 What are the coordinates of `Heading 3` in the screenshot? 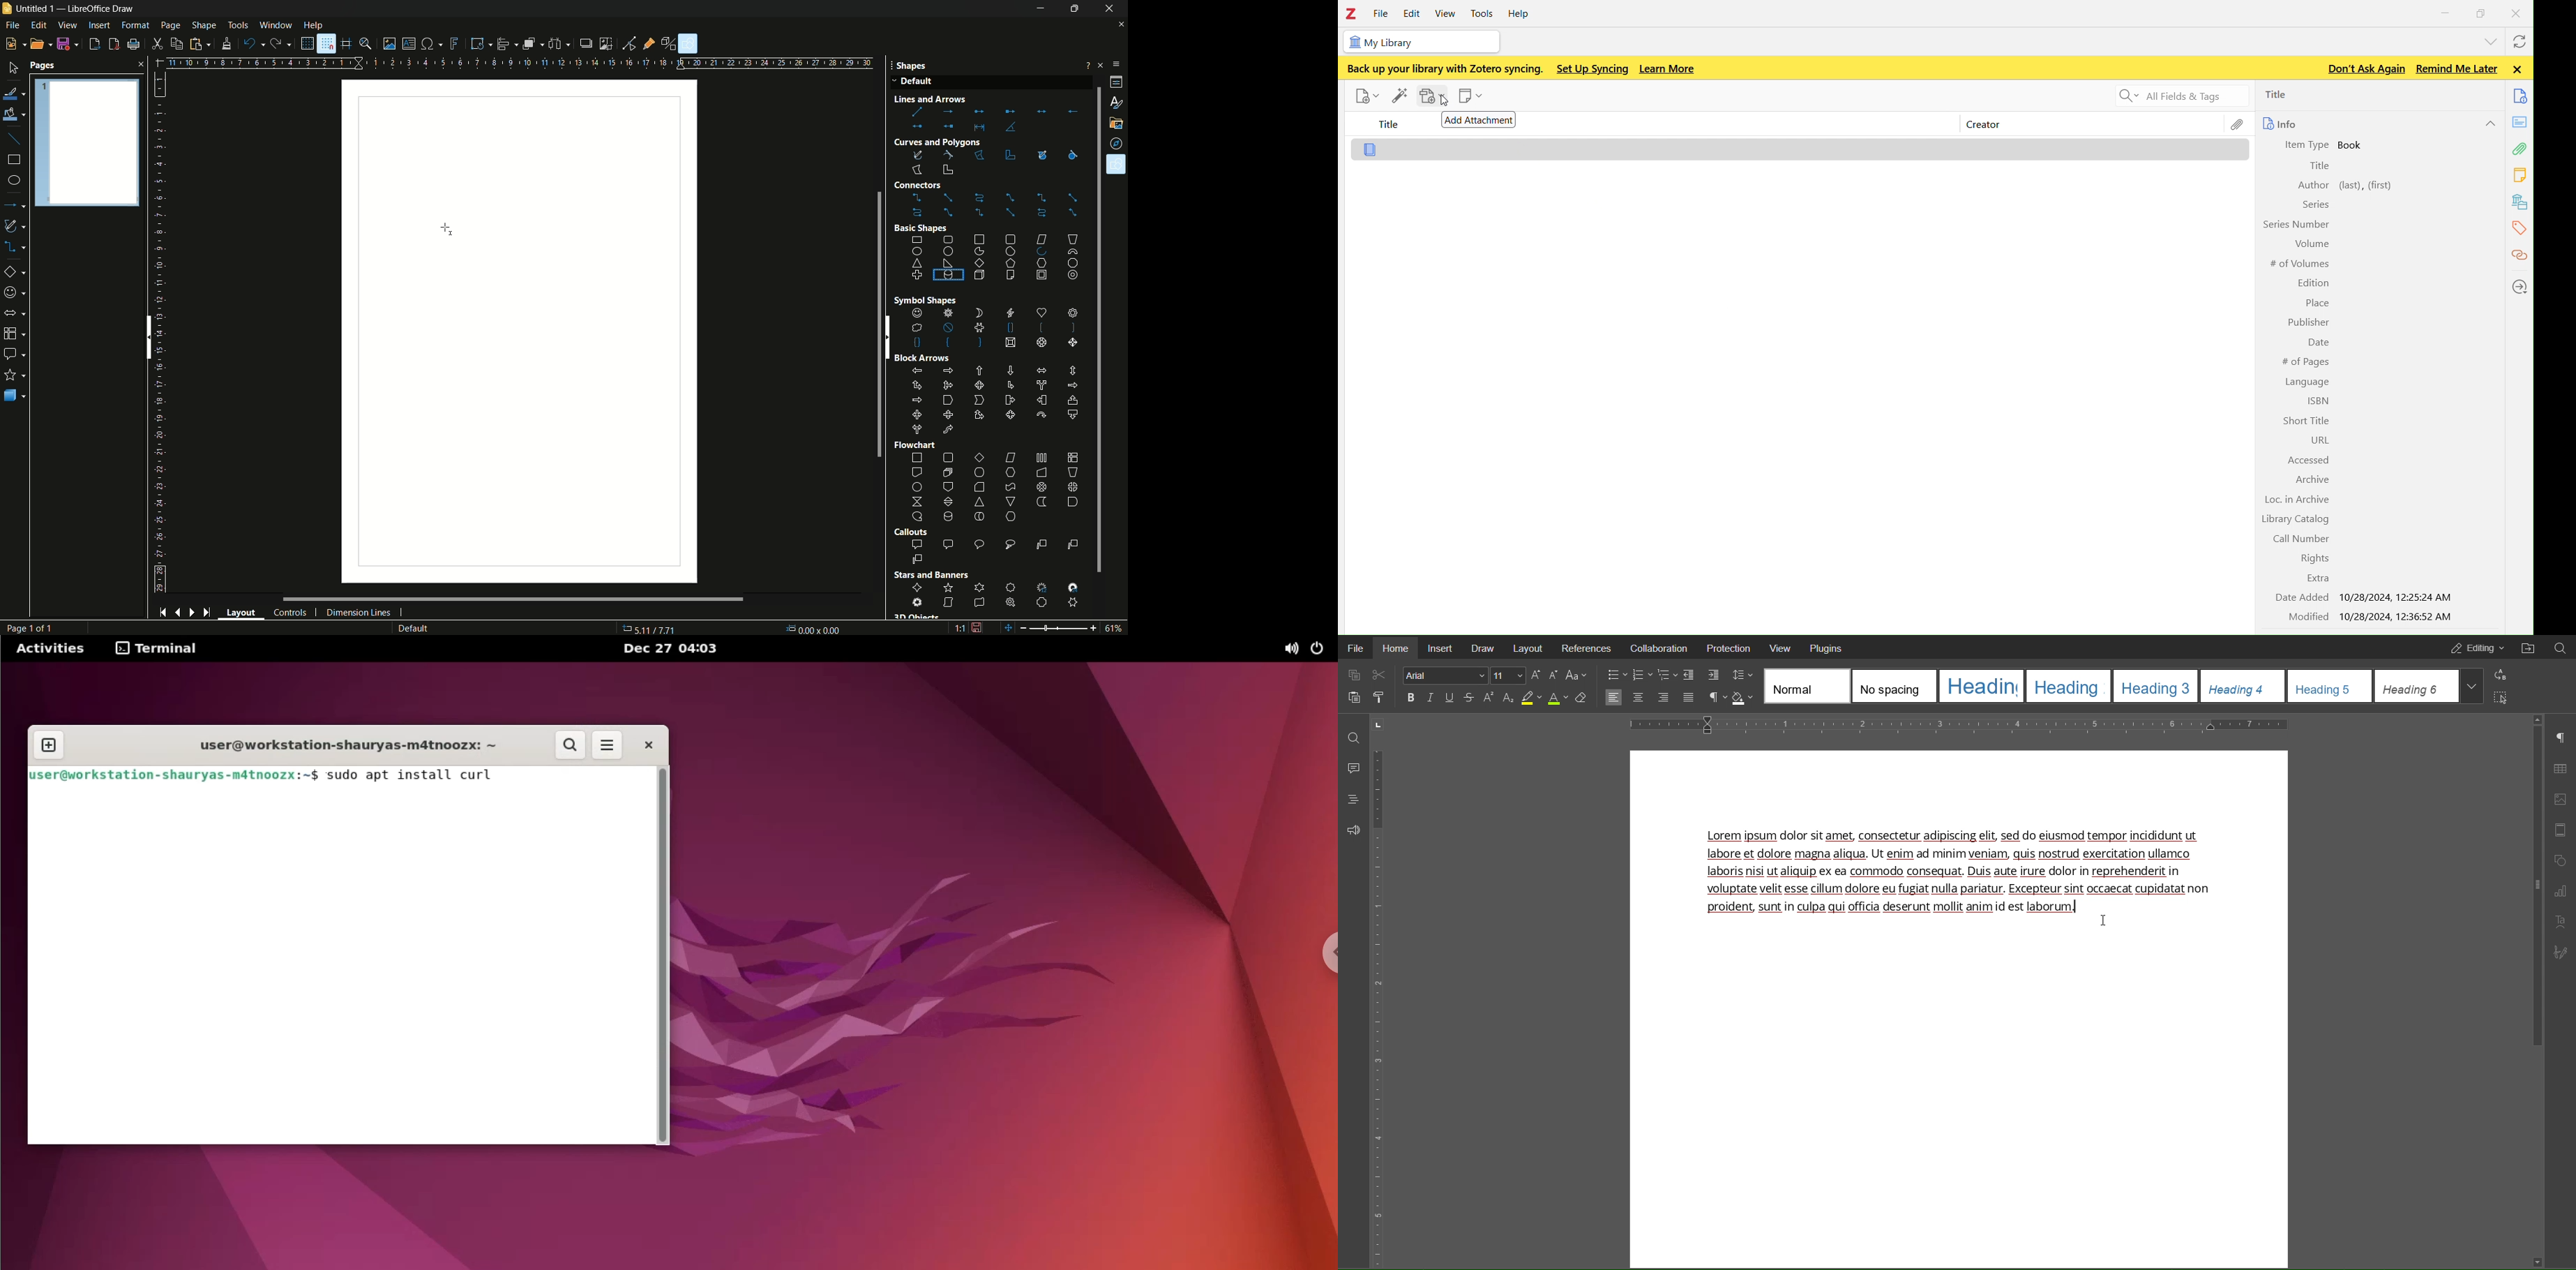 It's located at (2158, 686).